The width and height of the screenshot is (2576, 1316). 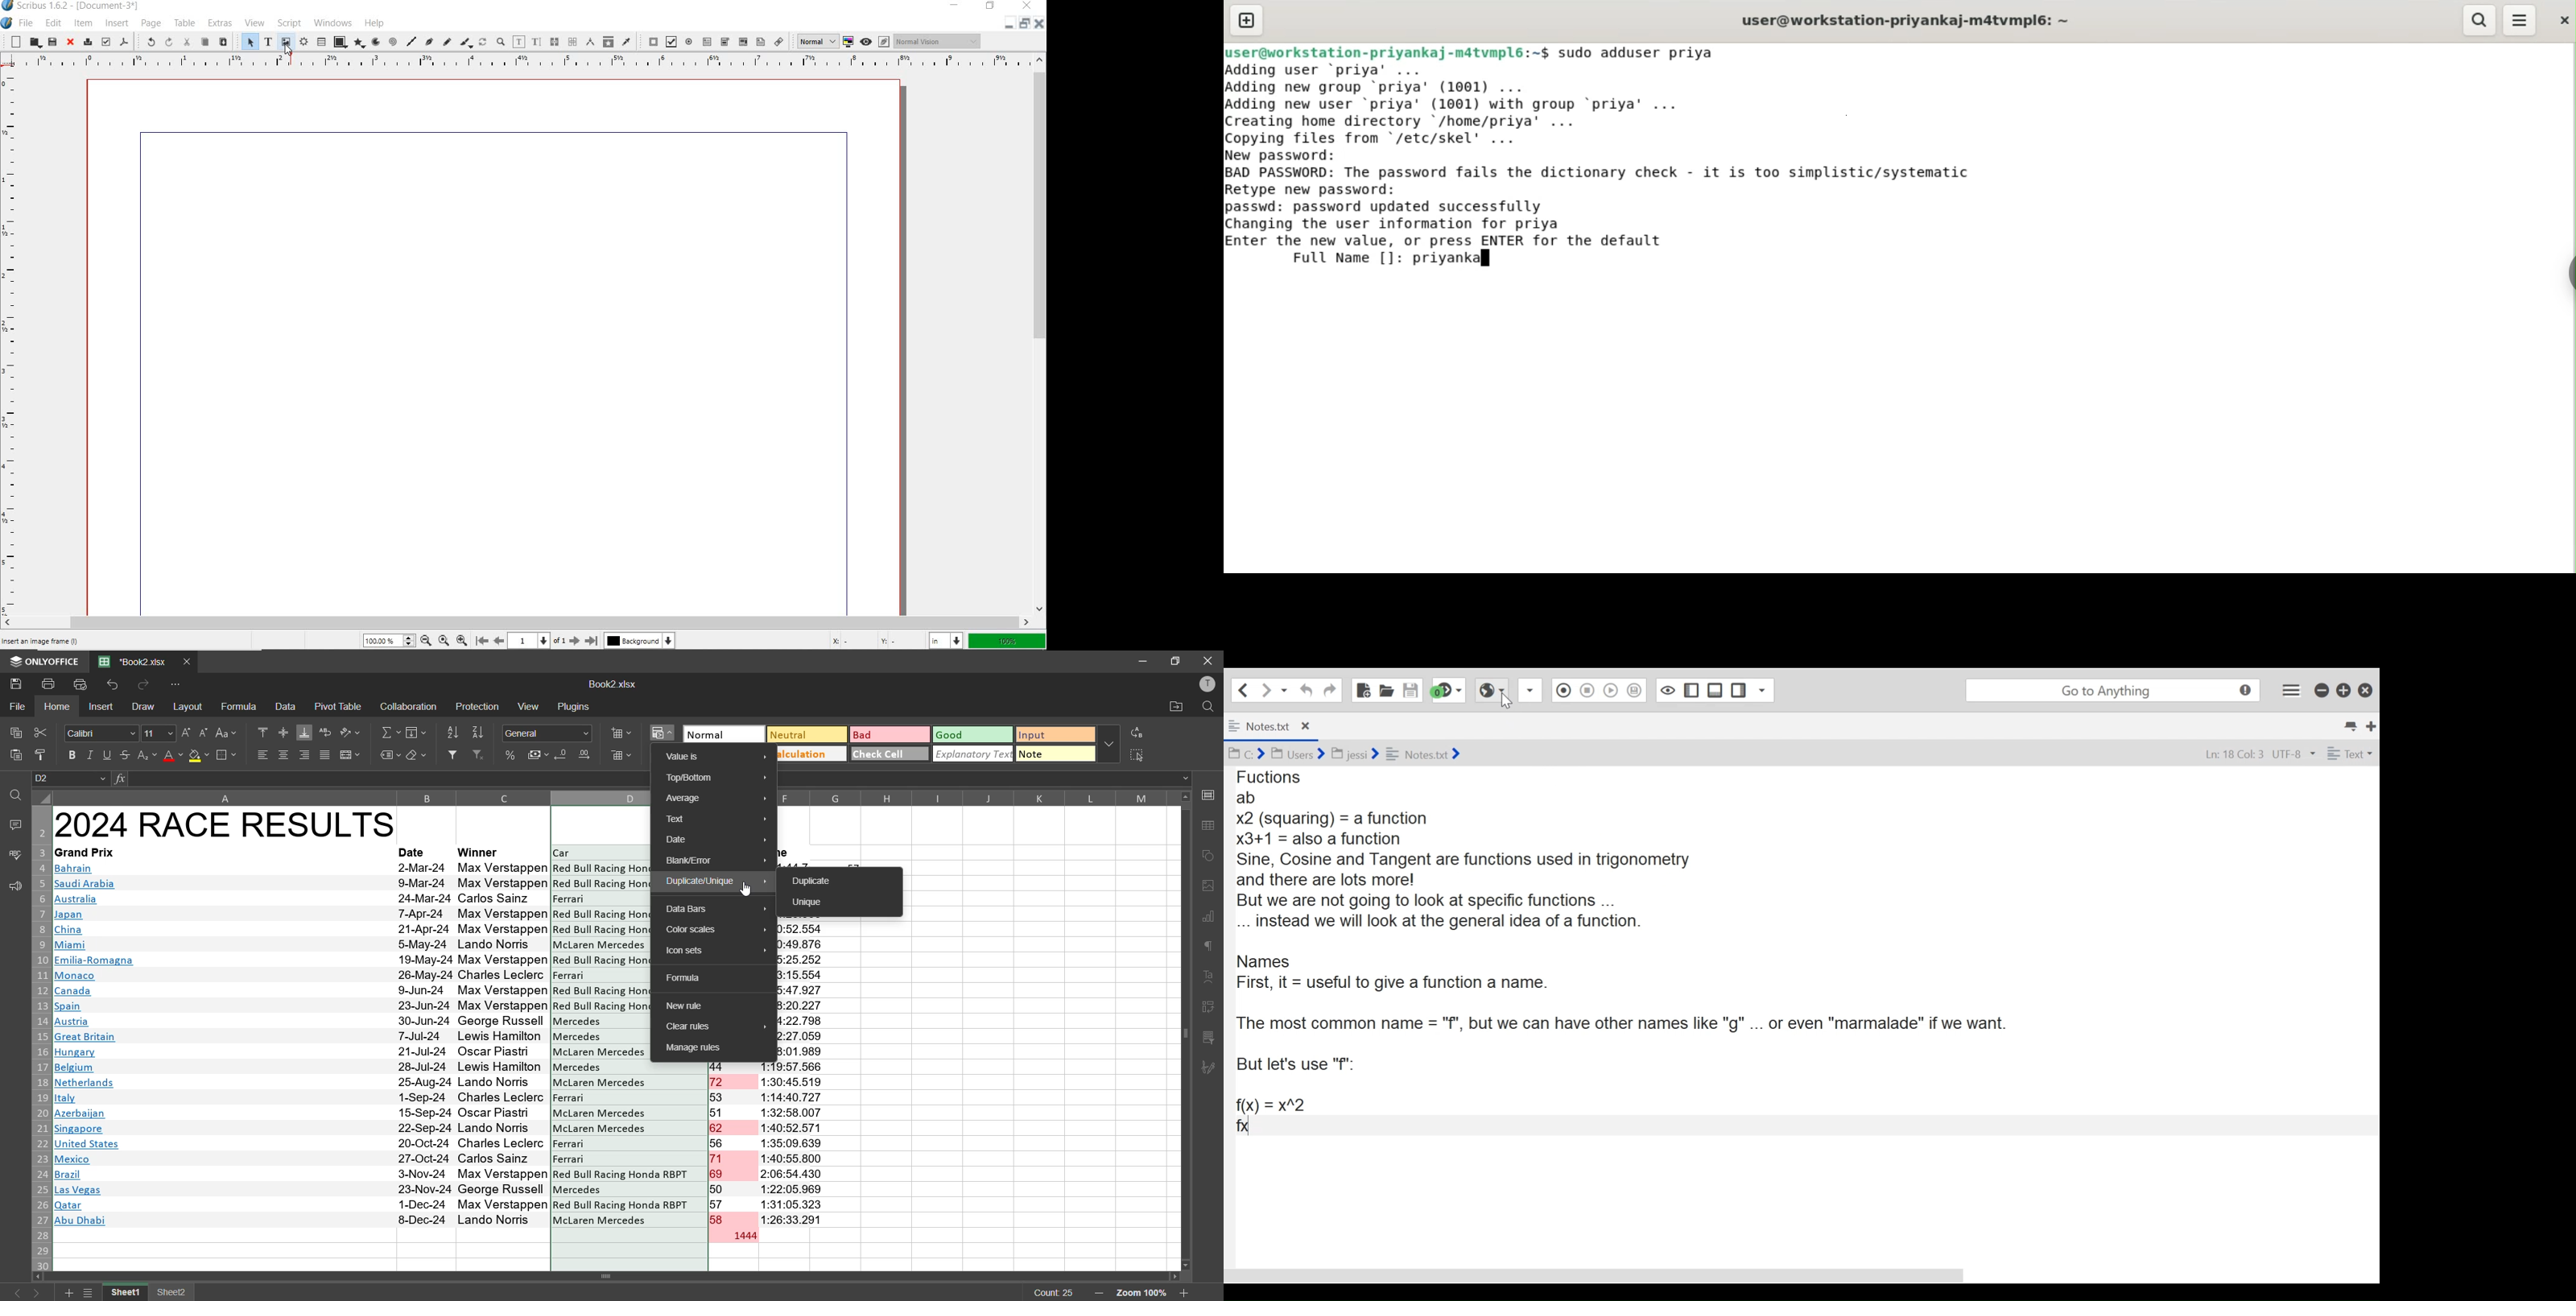 I want to click on feedback, so click(x=13, y=886).